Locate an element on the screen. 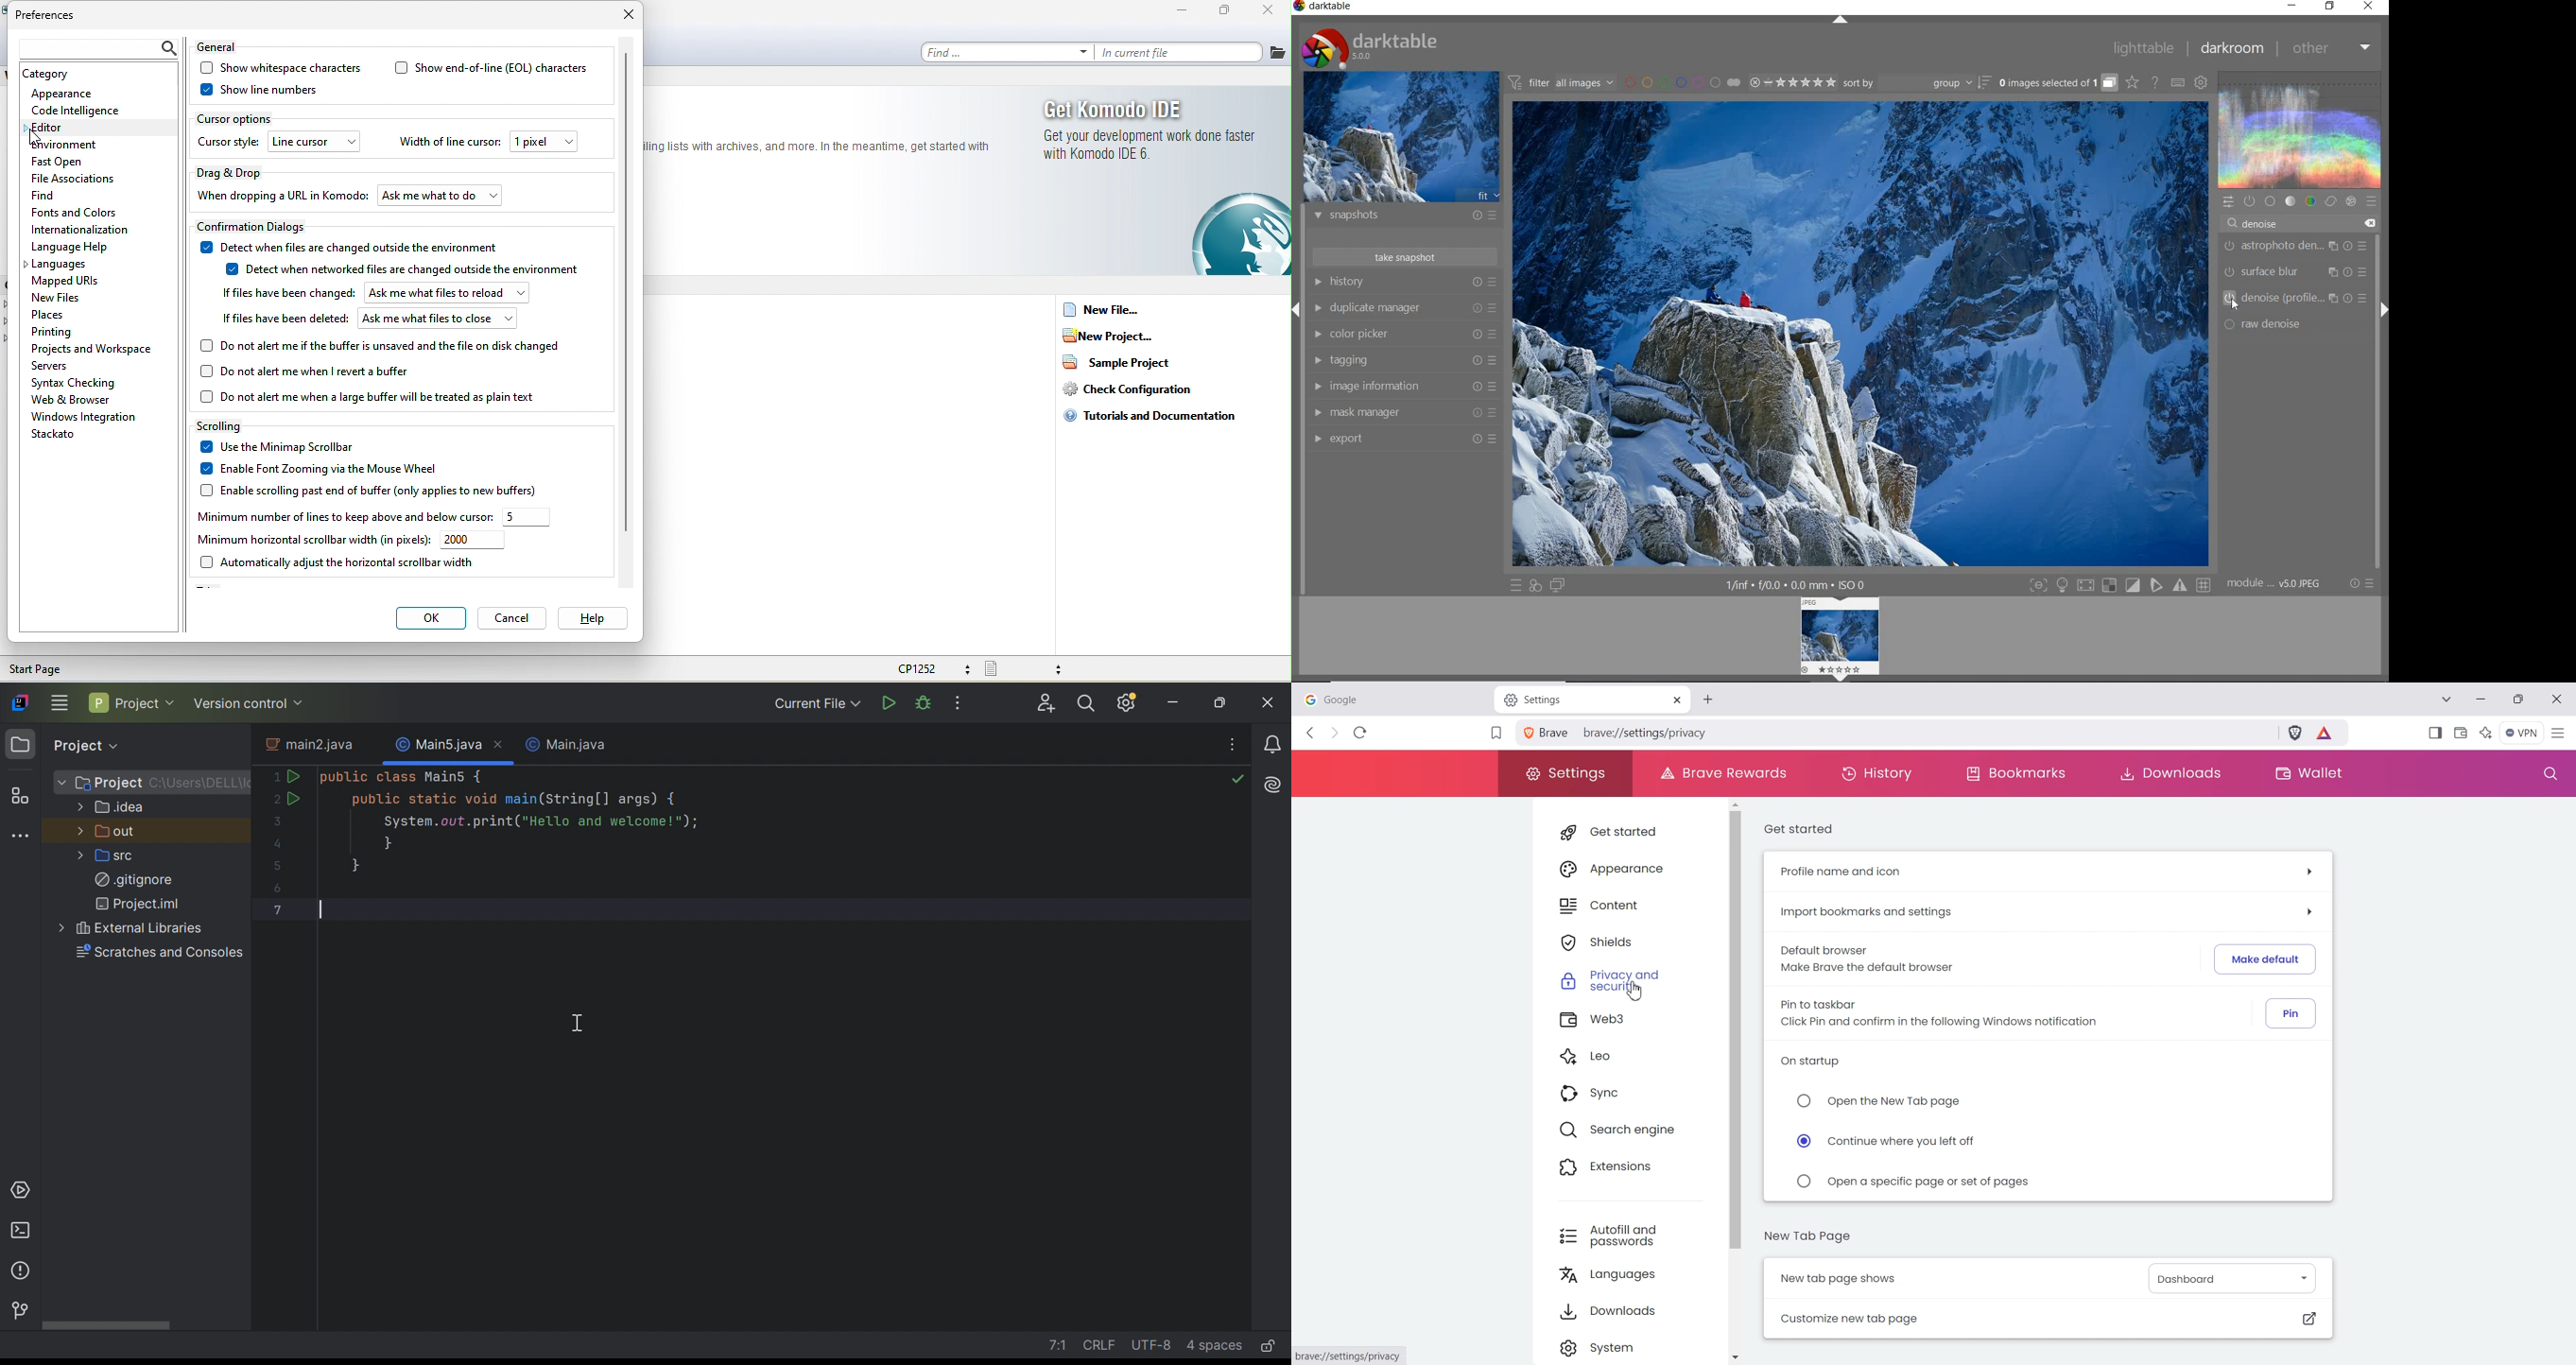 The width and height of the screenshot is (2576, 1372). cursor movement is located at coordinates (35, 135).